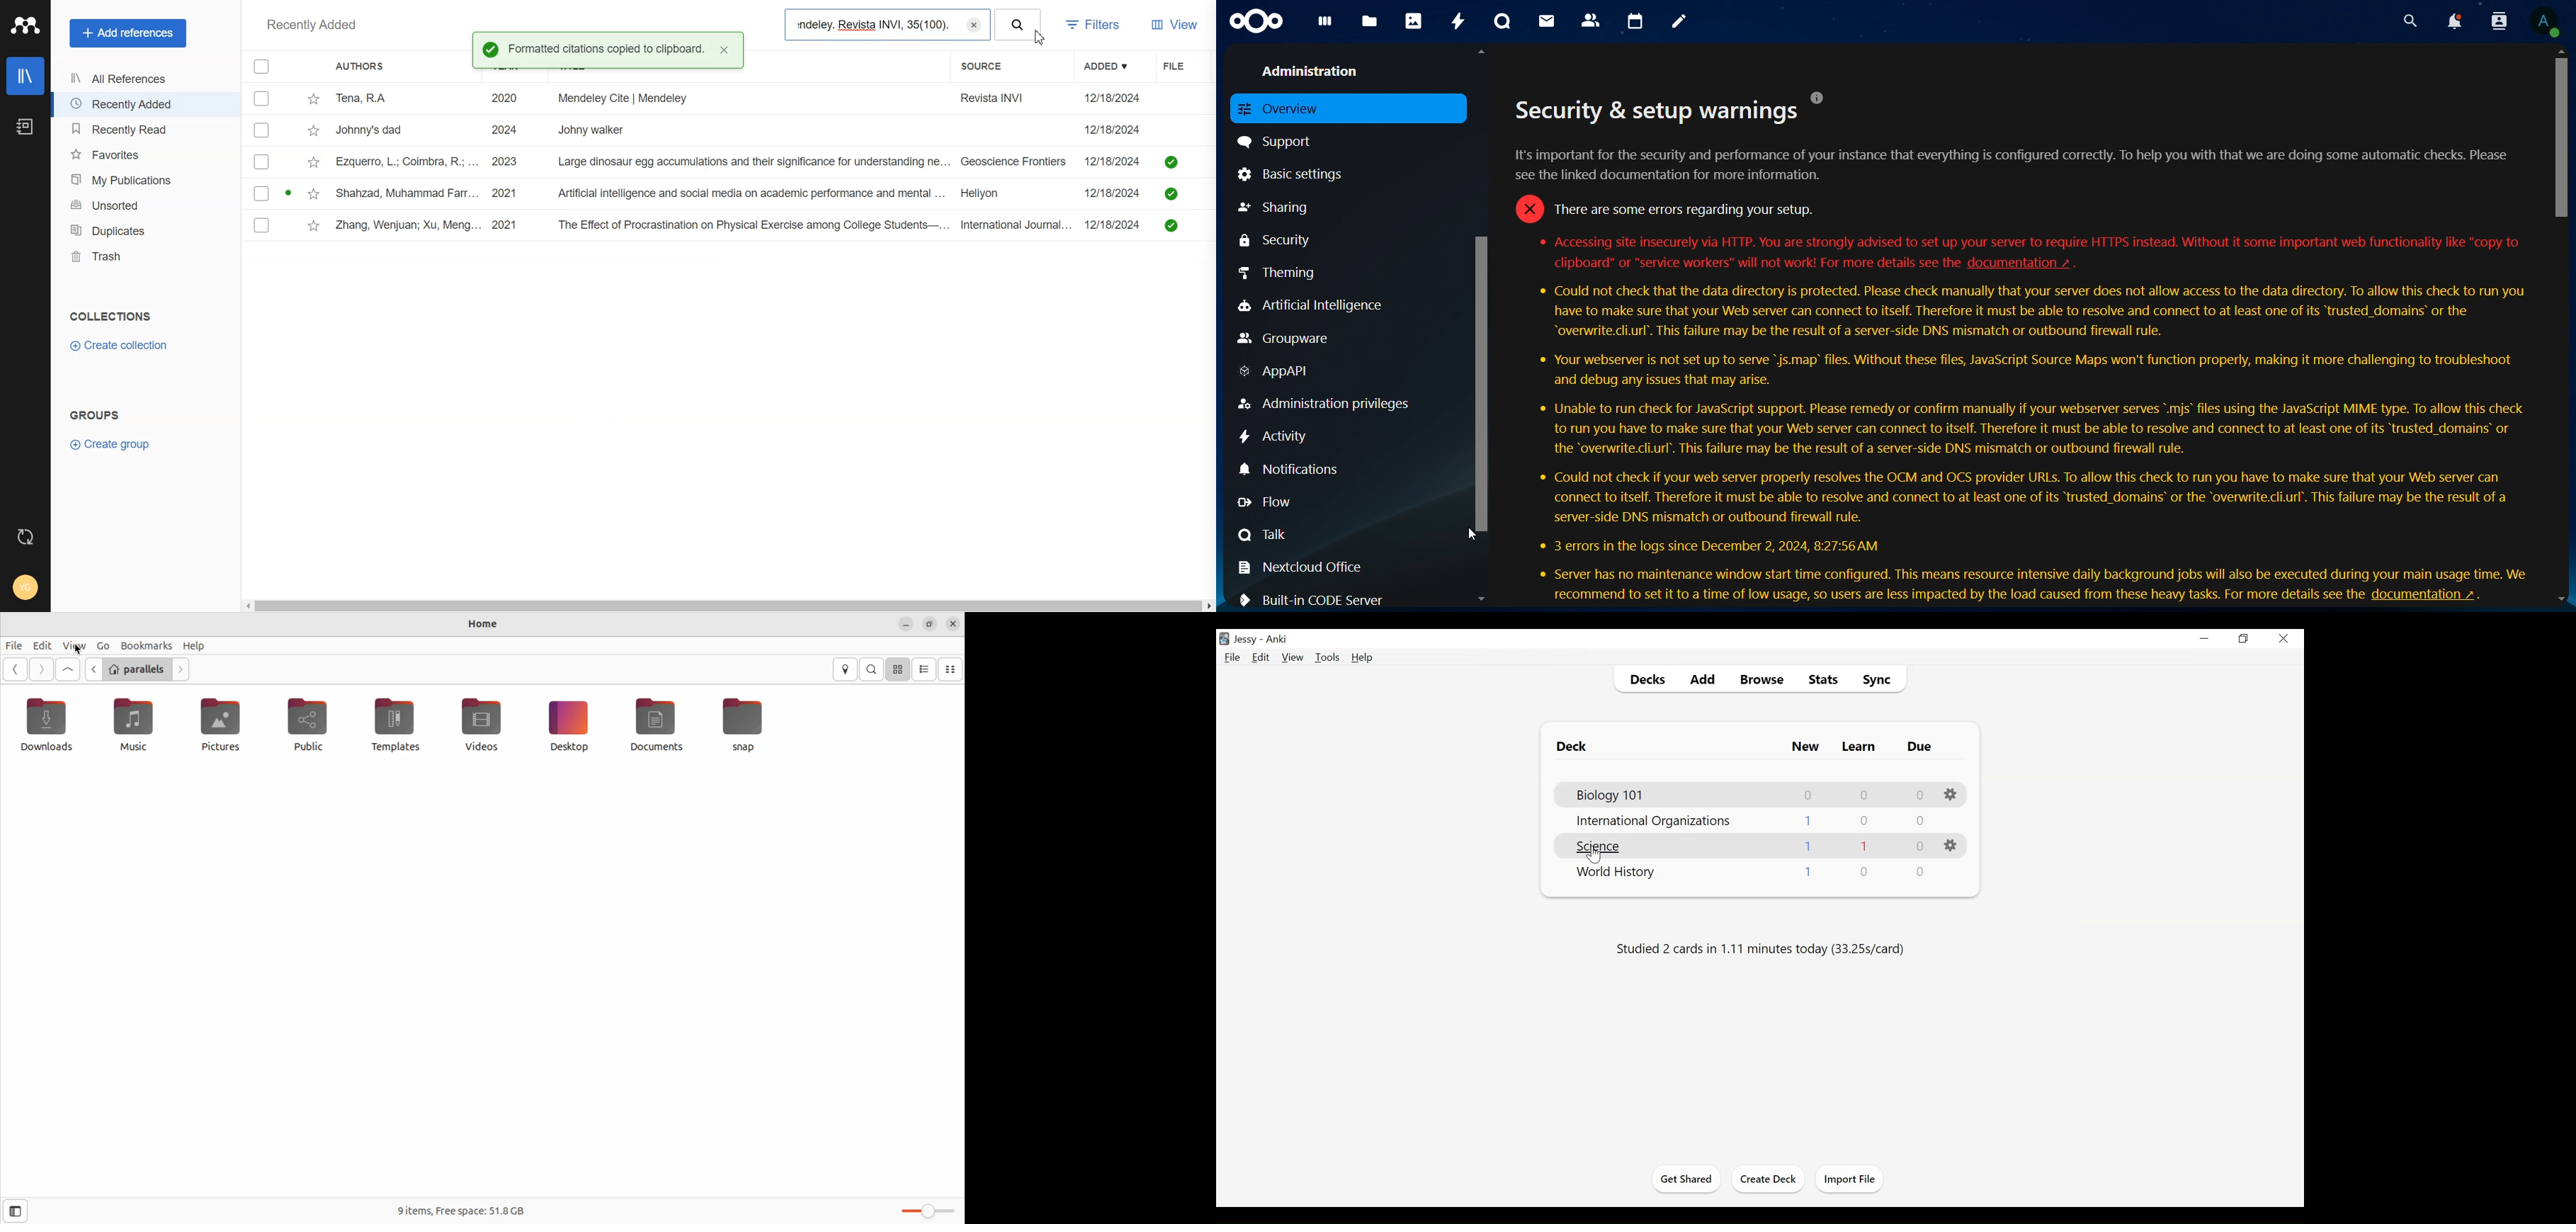 Image resolution: width=2576 pixels, height=1232 pixels. I want to click on Recently added , so click(313, 26).